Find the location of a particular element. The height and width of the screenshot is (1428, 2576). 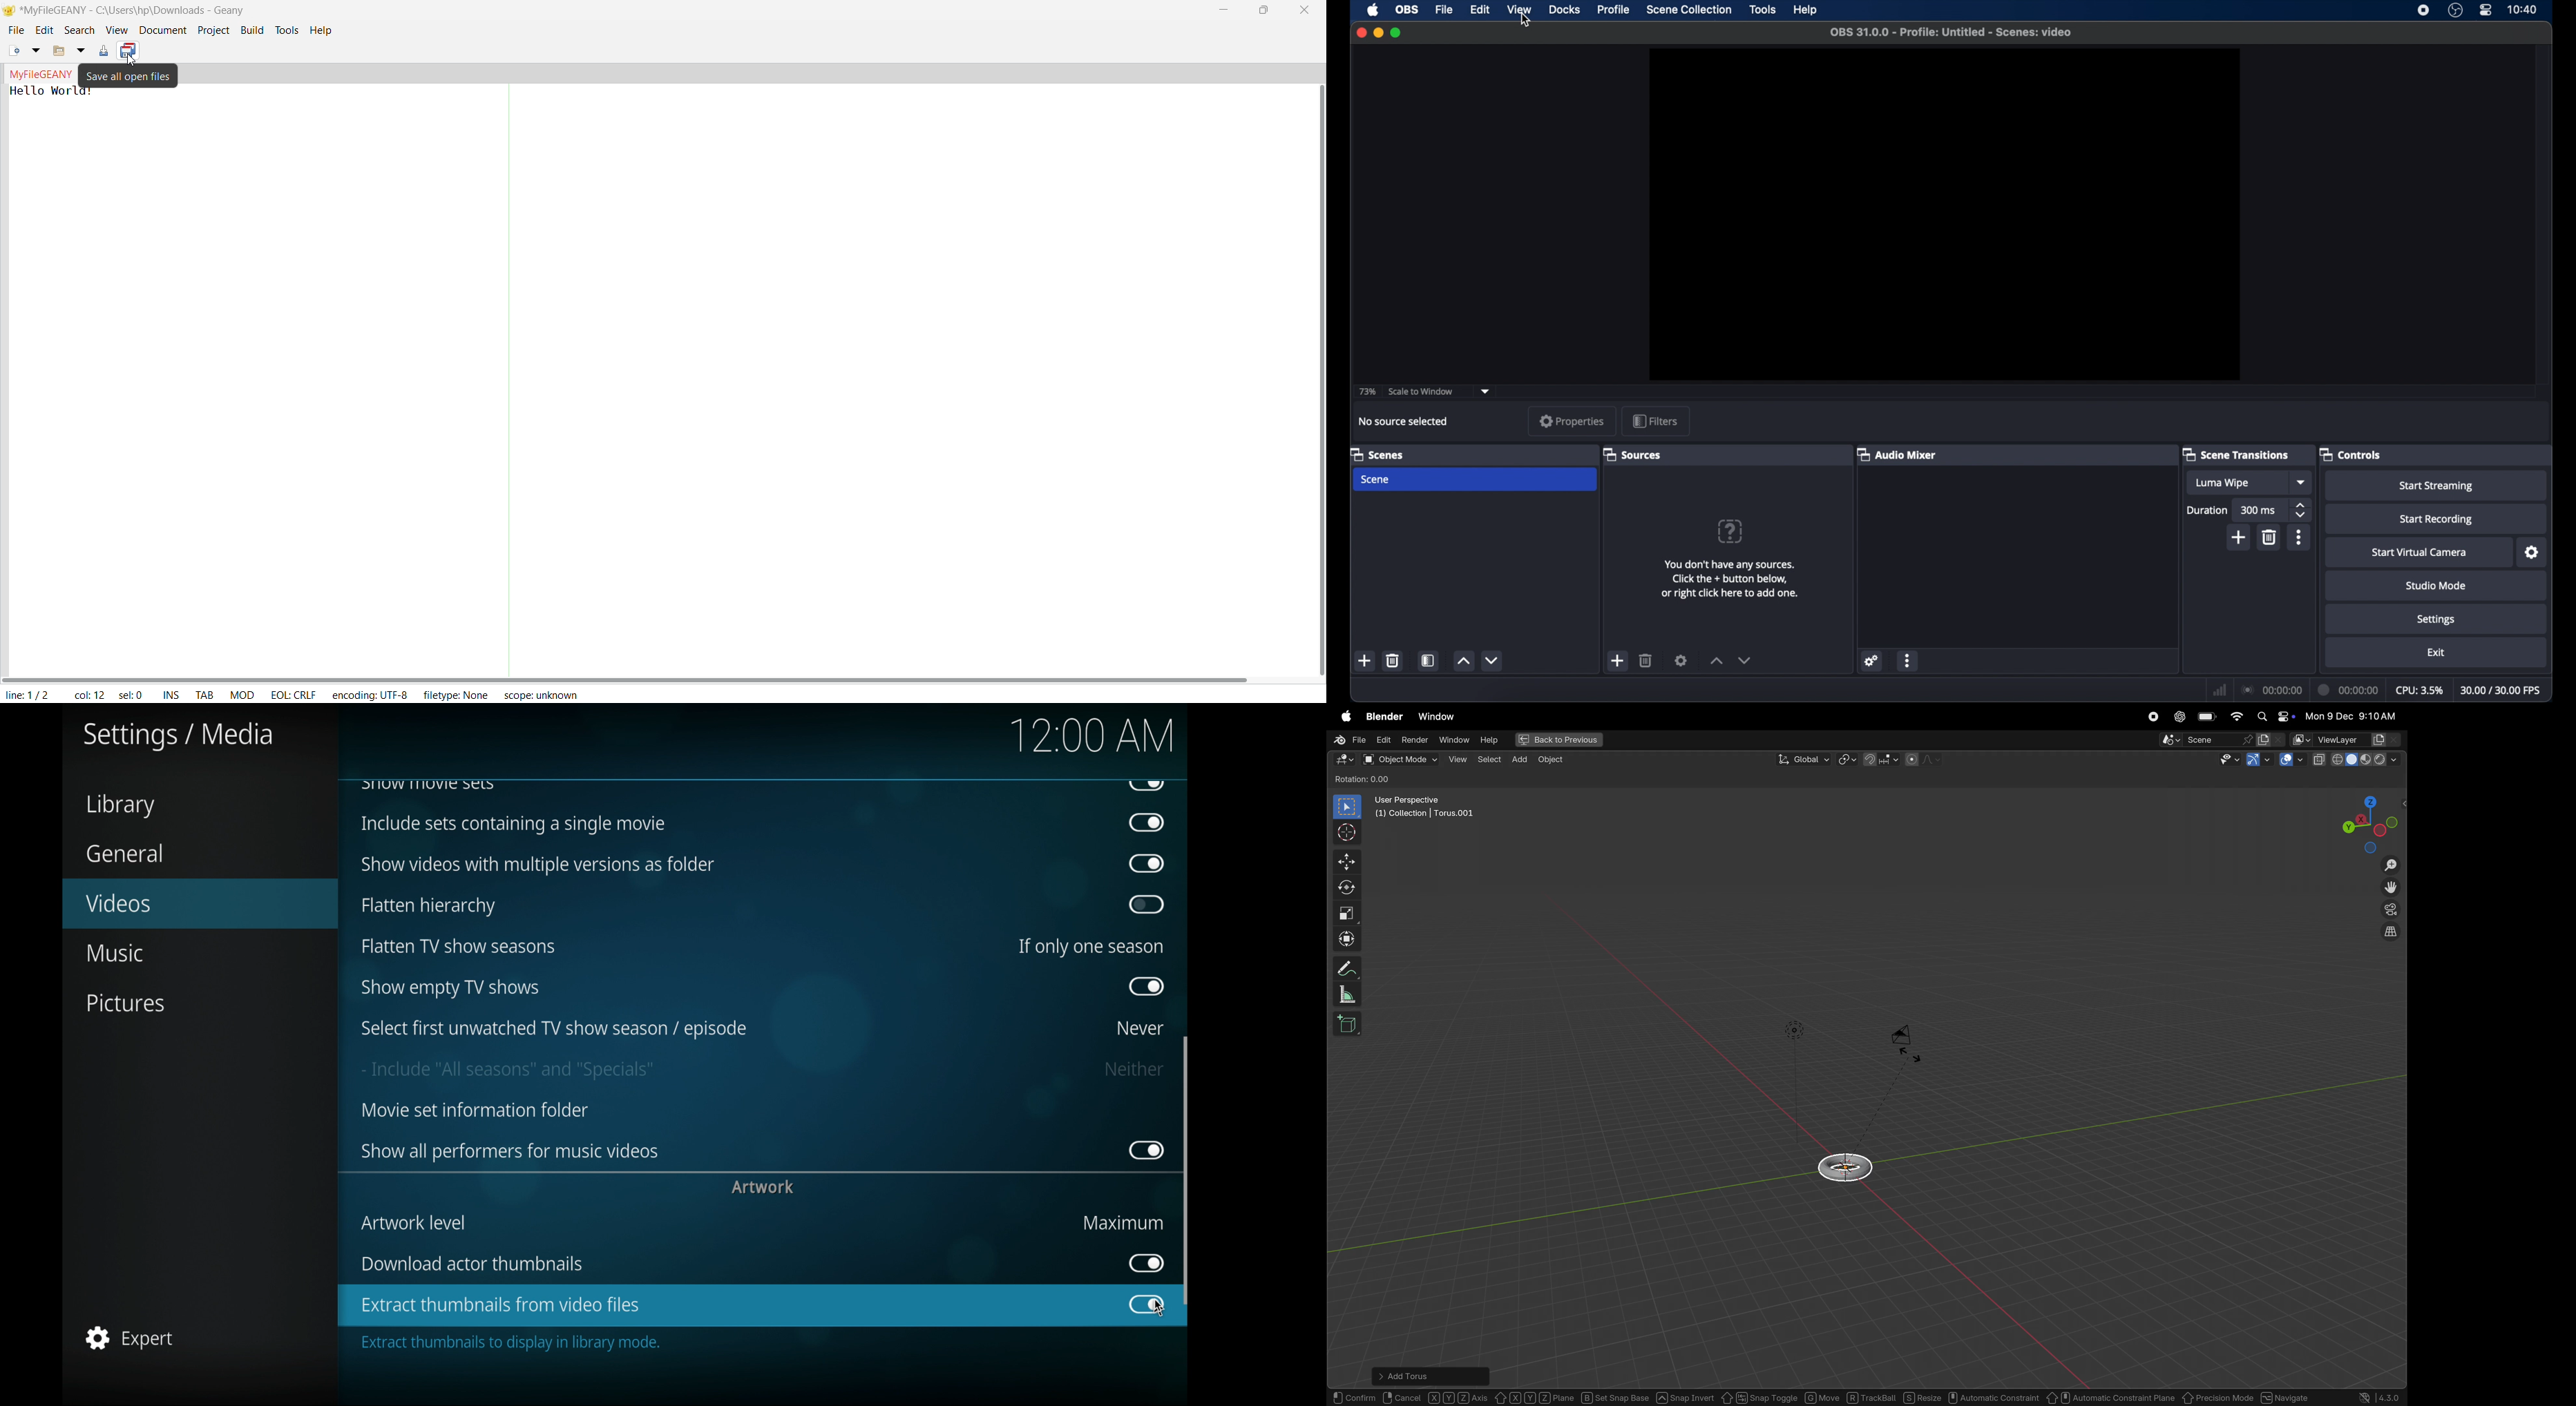

flatten tv show seasons is located at coordinates (460, 947).